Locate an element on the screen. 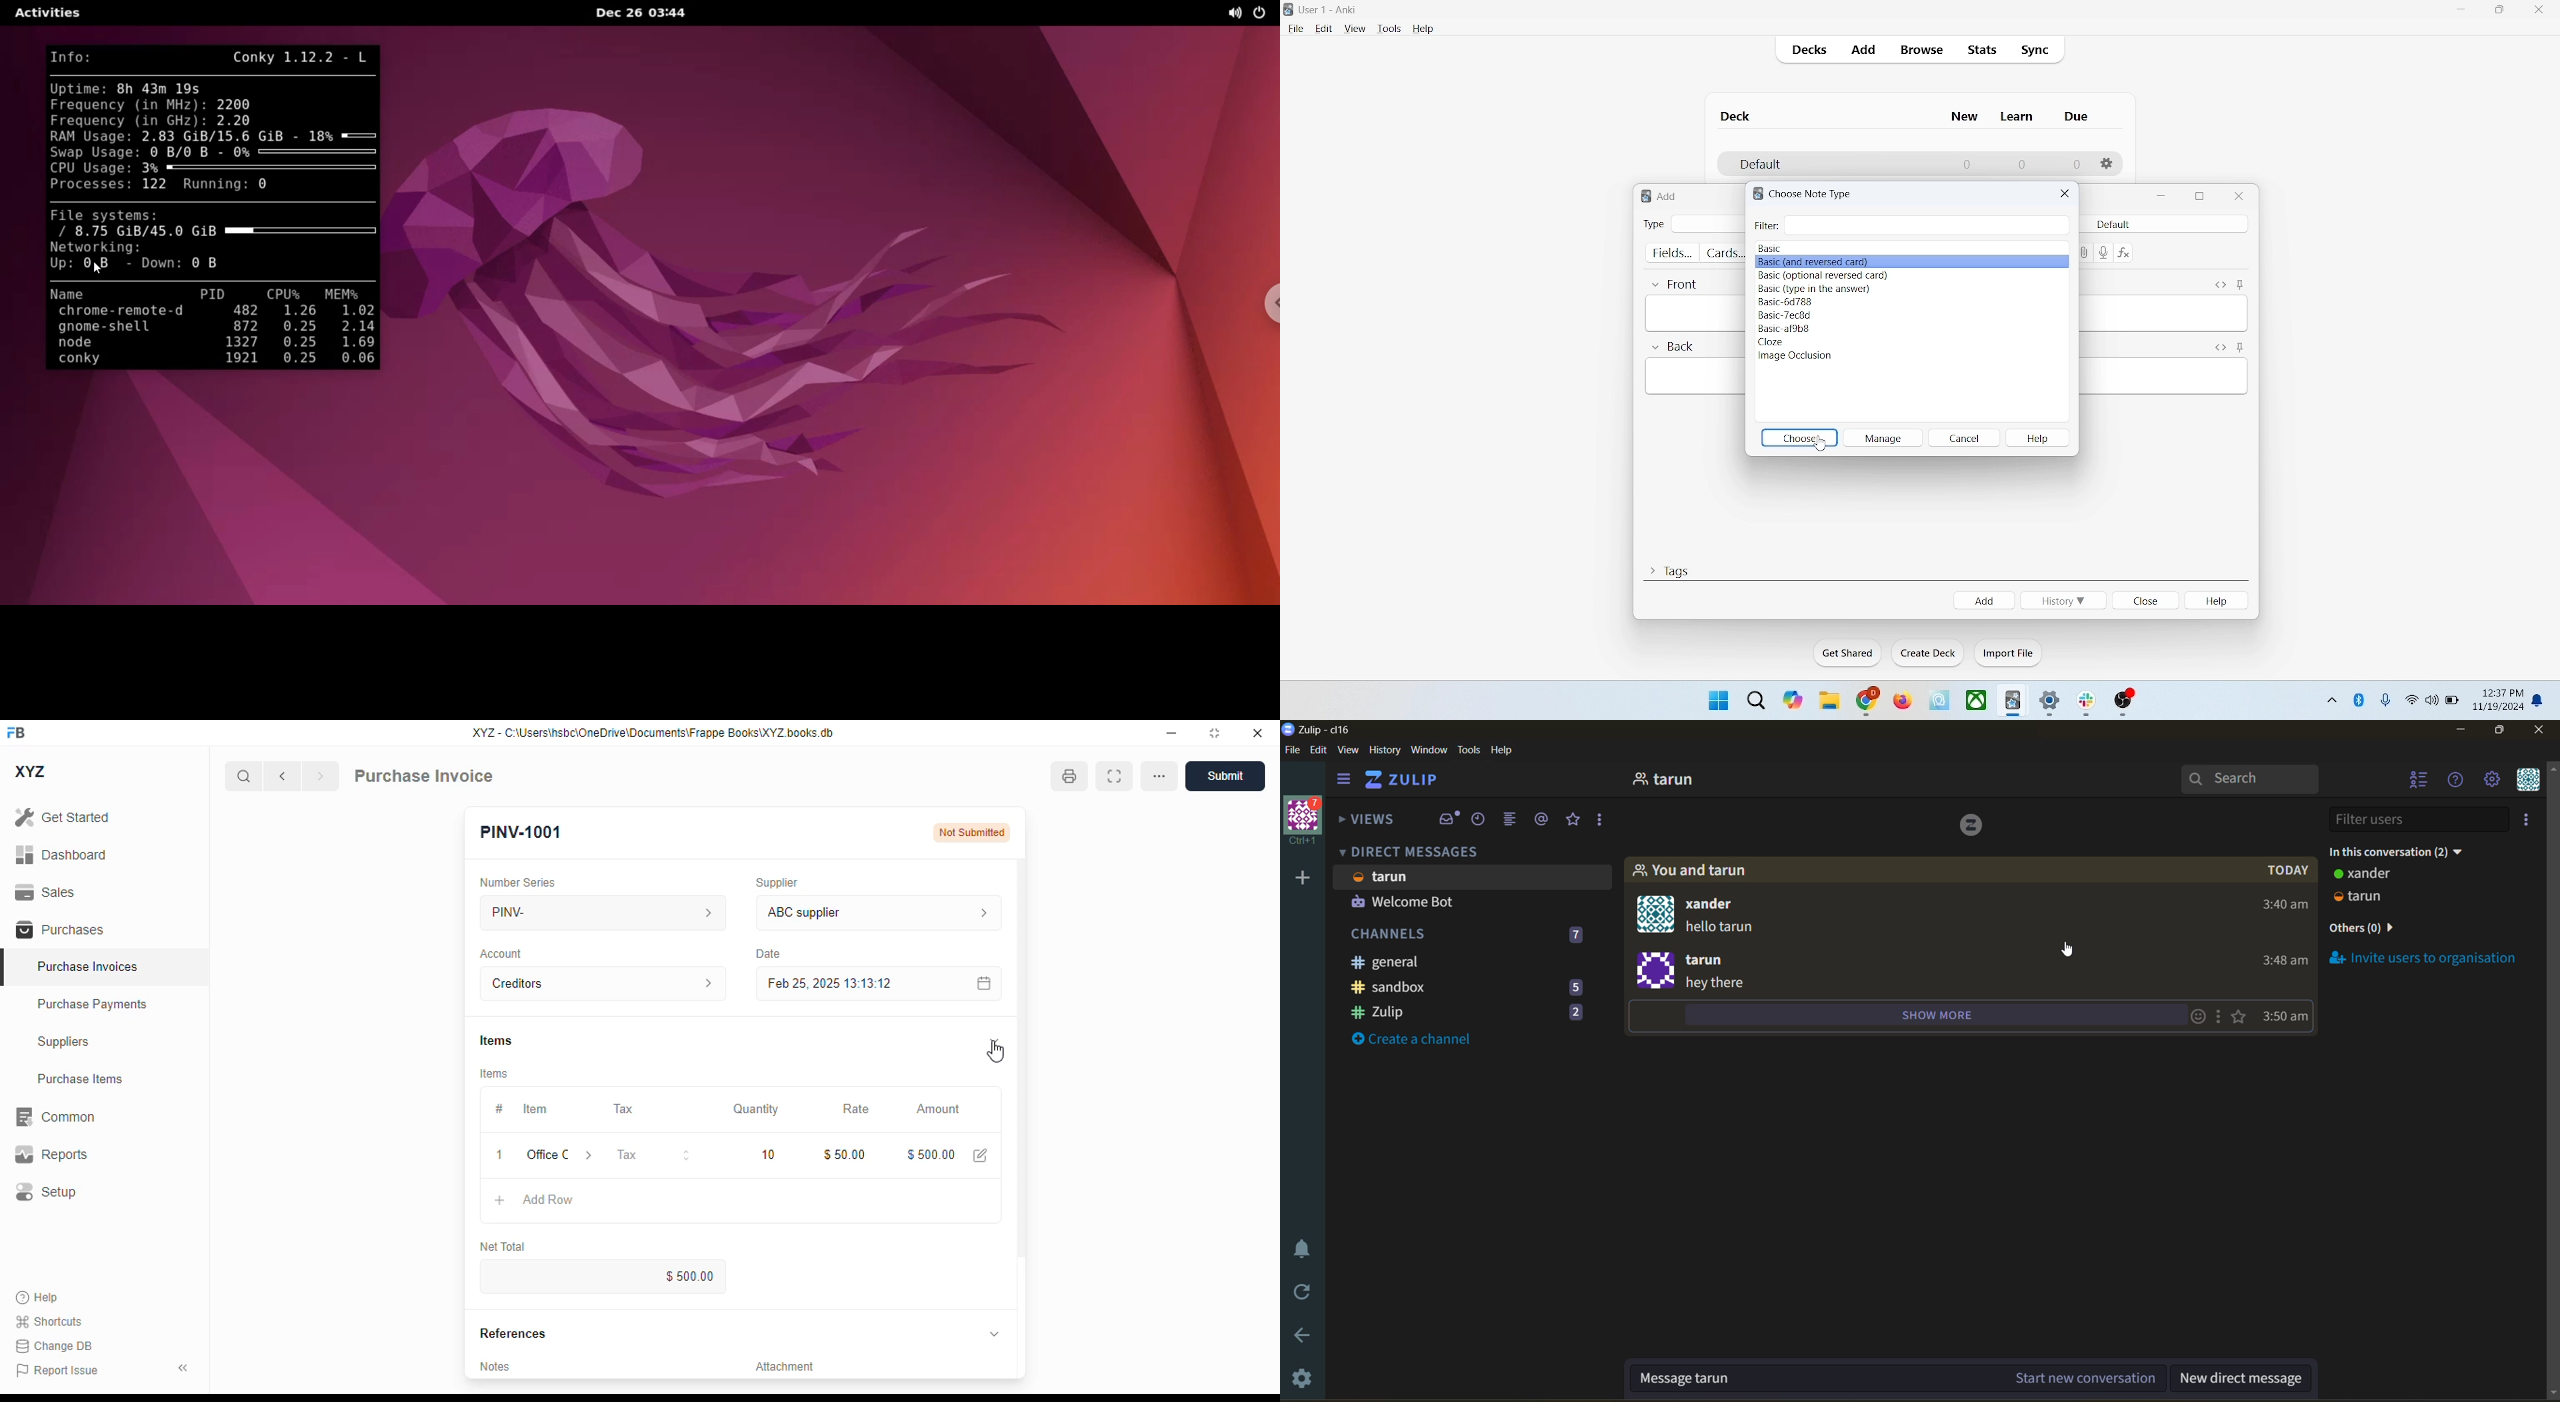 This screenshot has width=2576, height=1428. account information is located at coordinates (706, 984).